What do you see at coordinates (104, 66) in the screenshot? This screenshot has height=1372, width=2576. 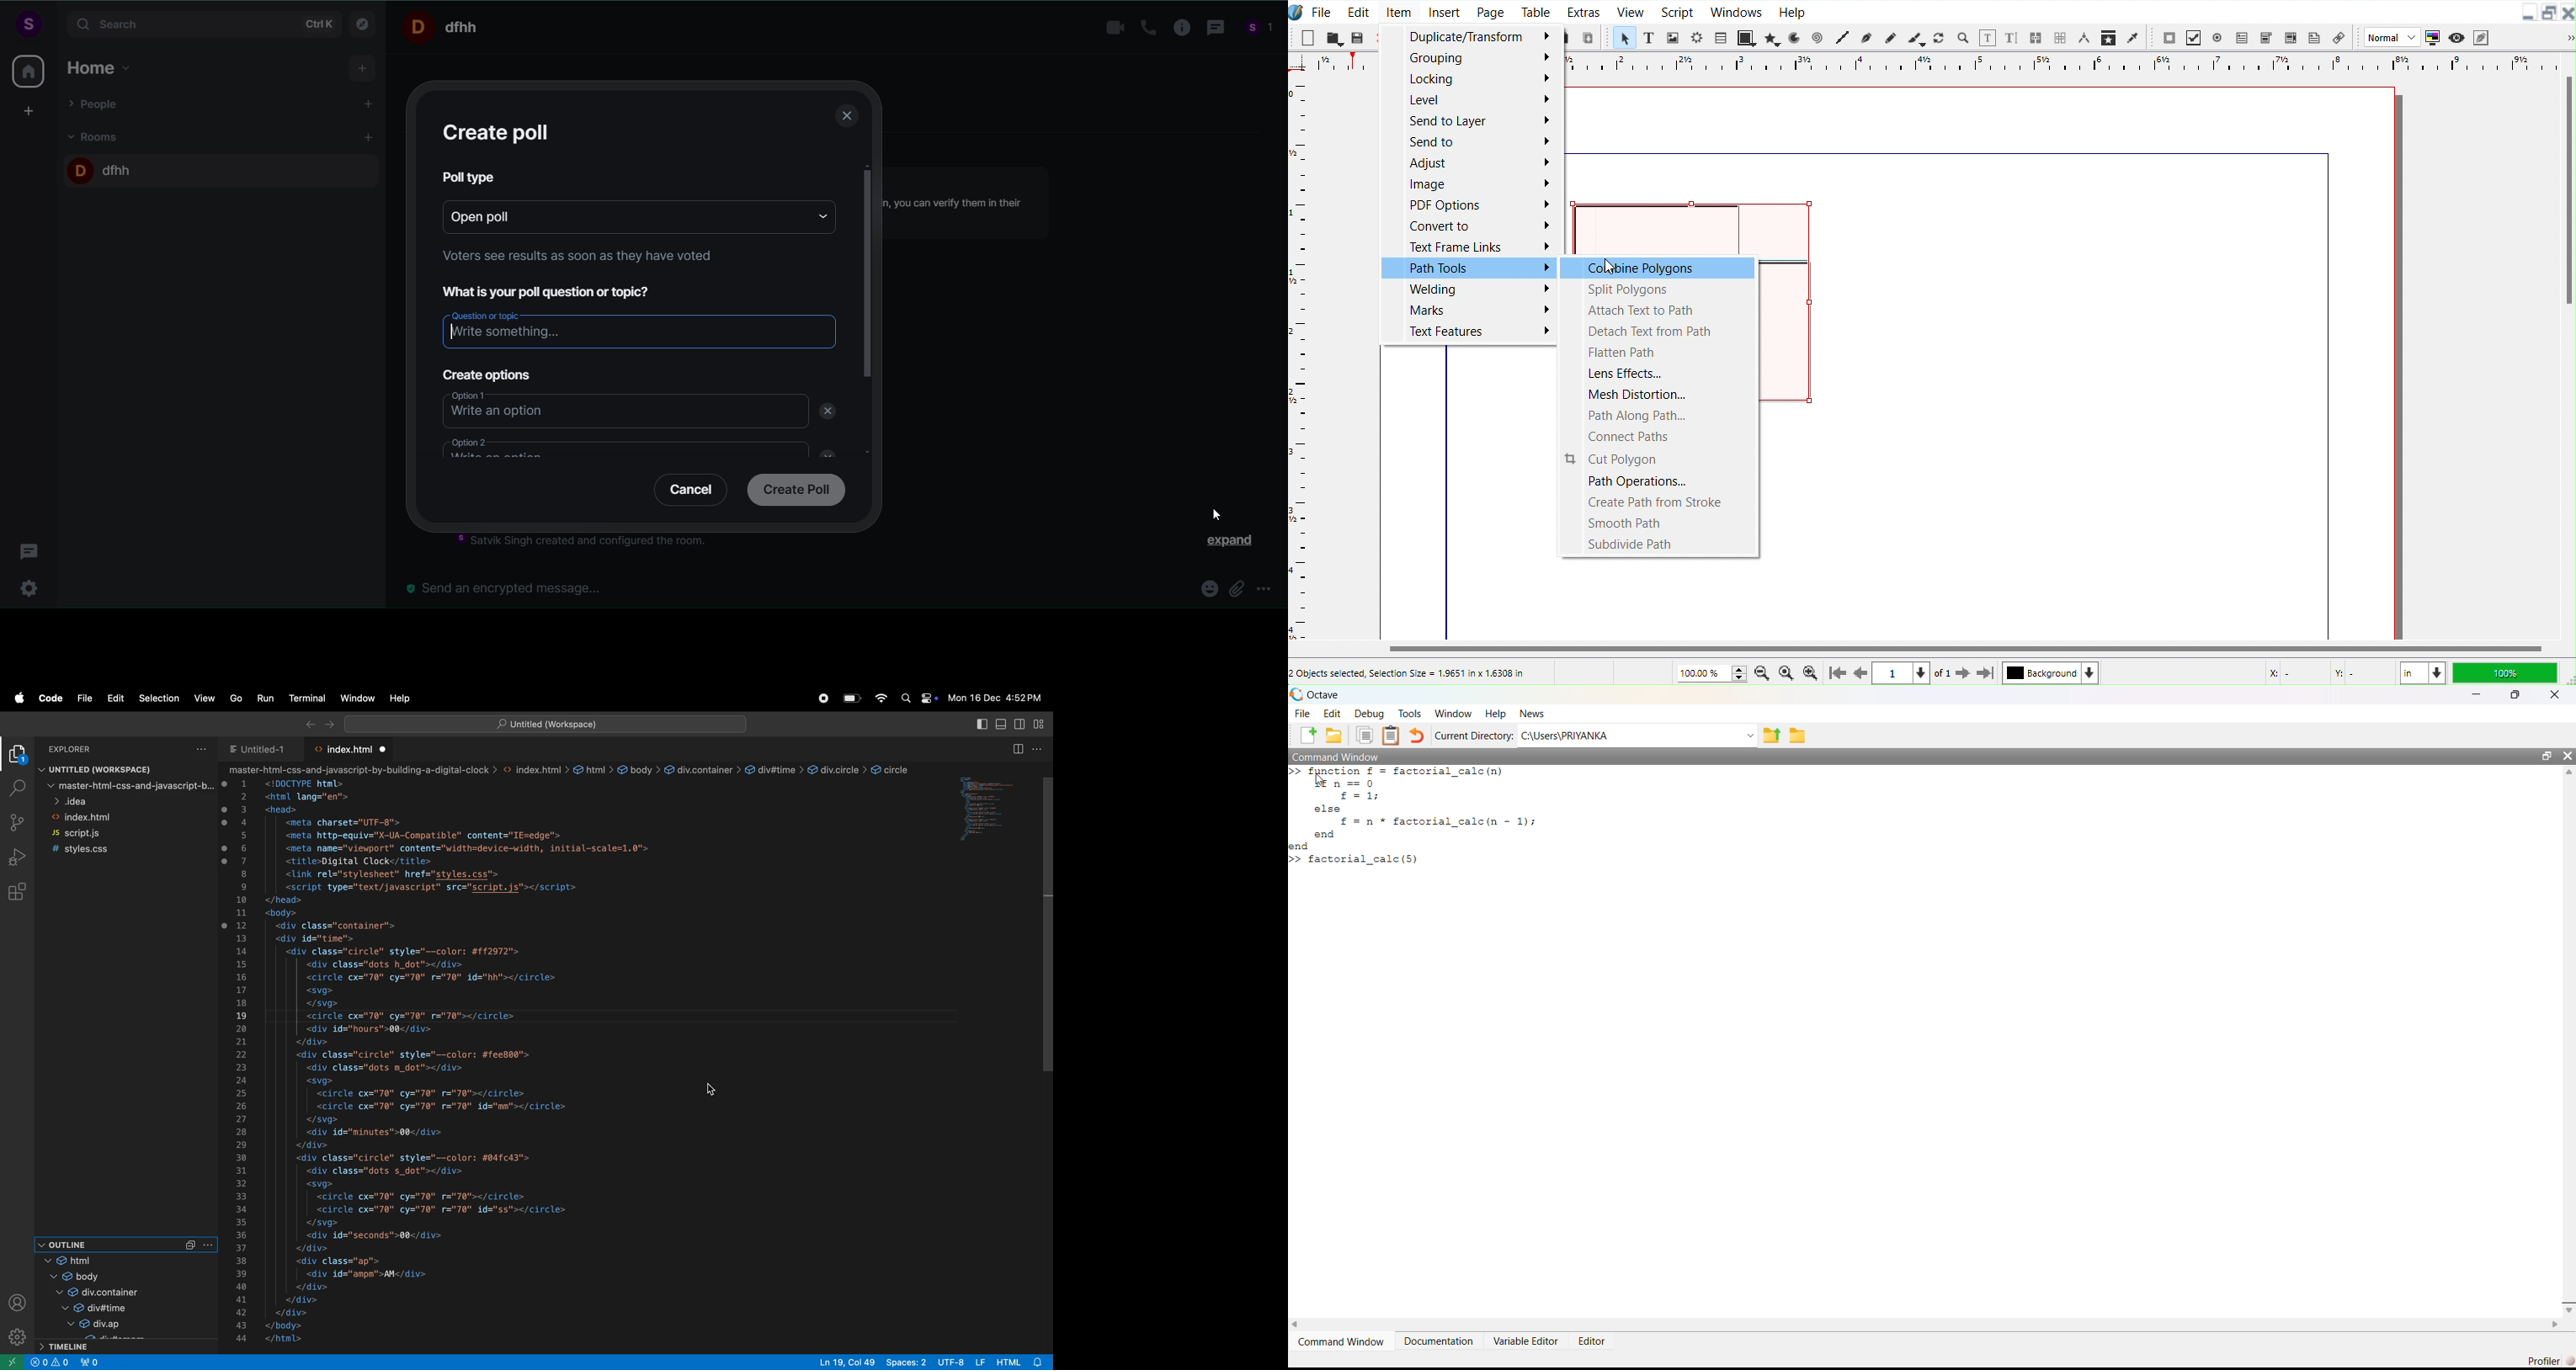 I see `home option` at bounding box center [104, 66].